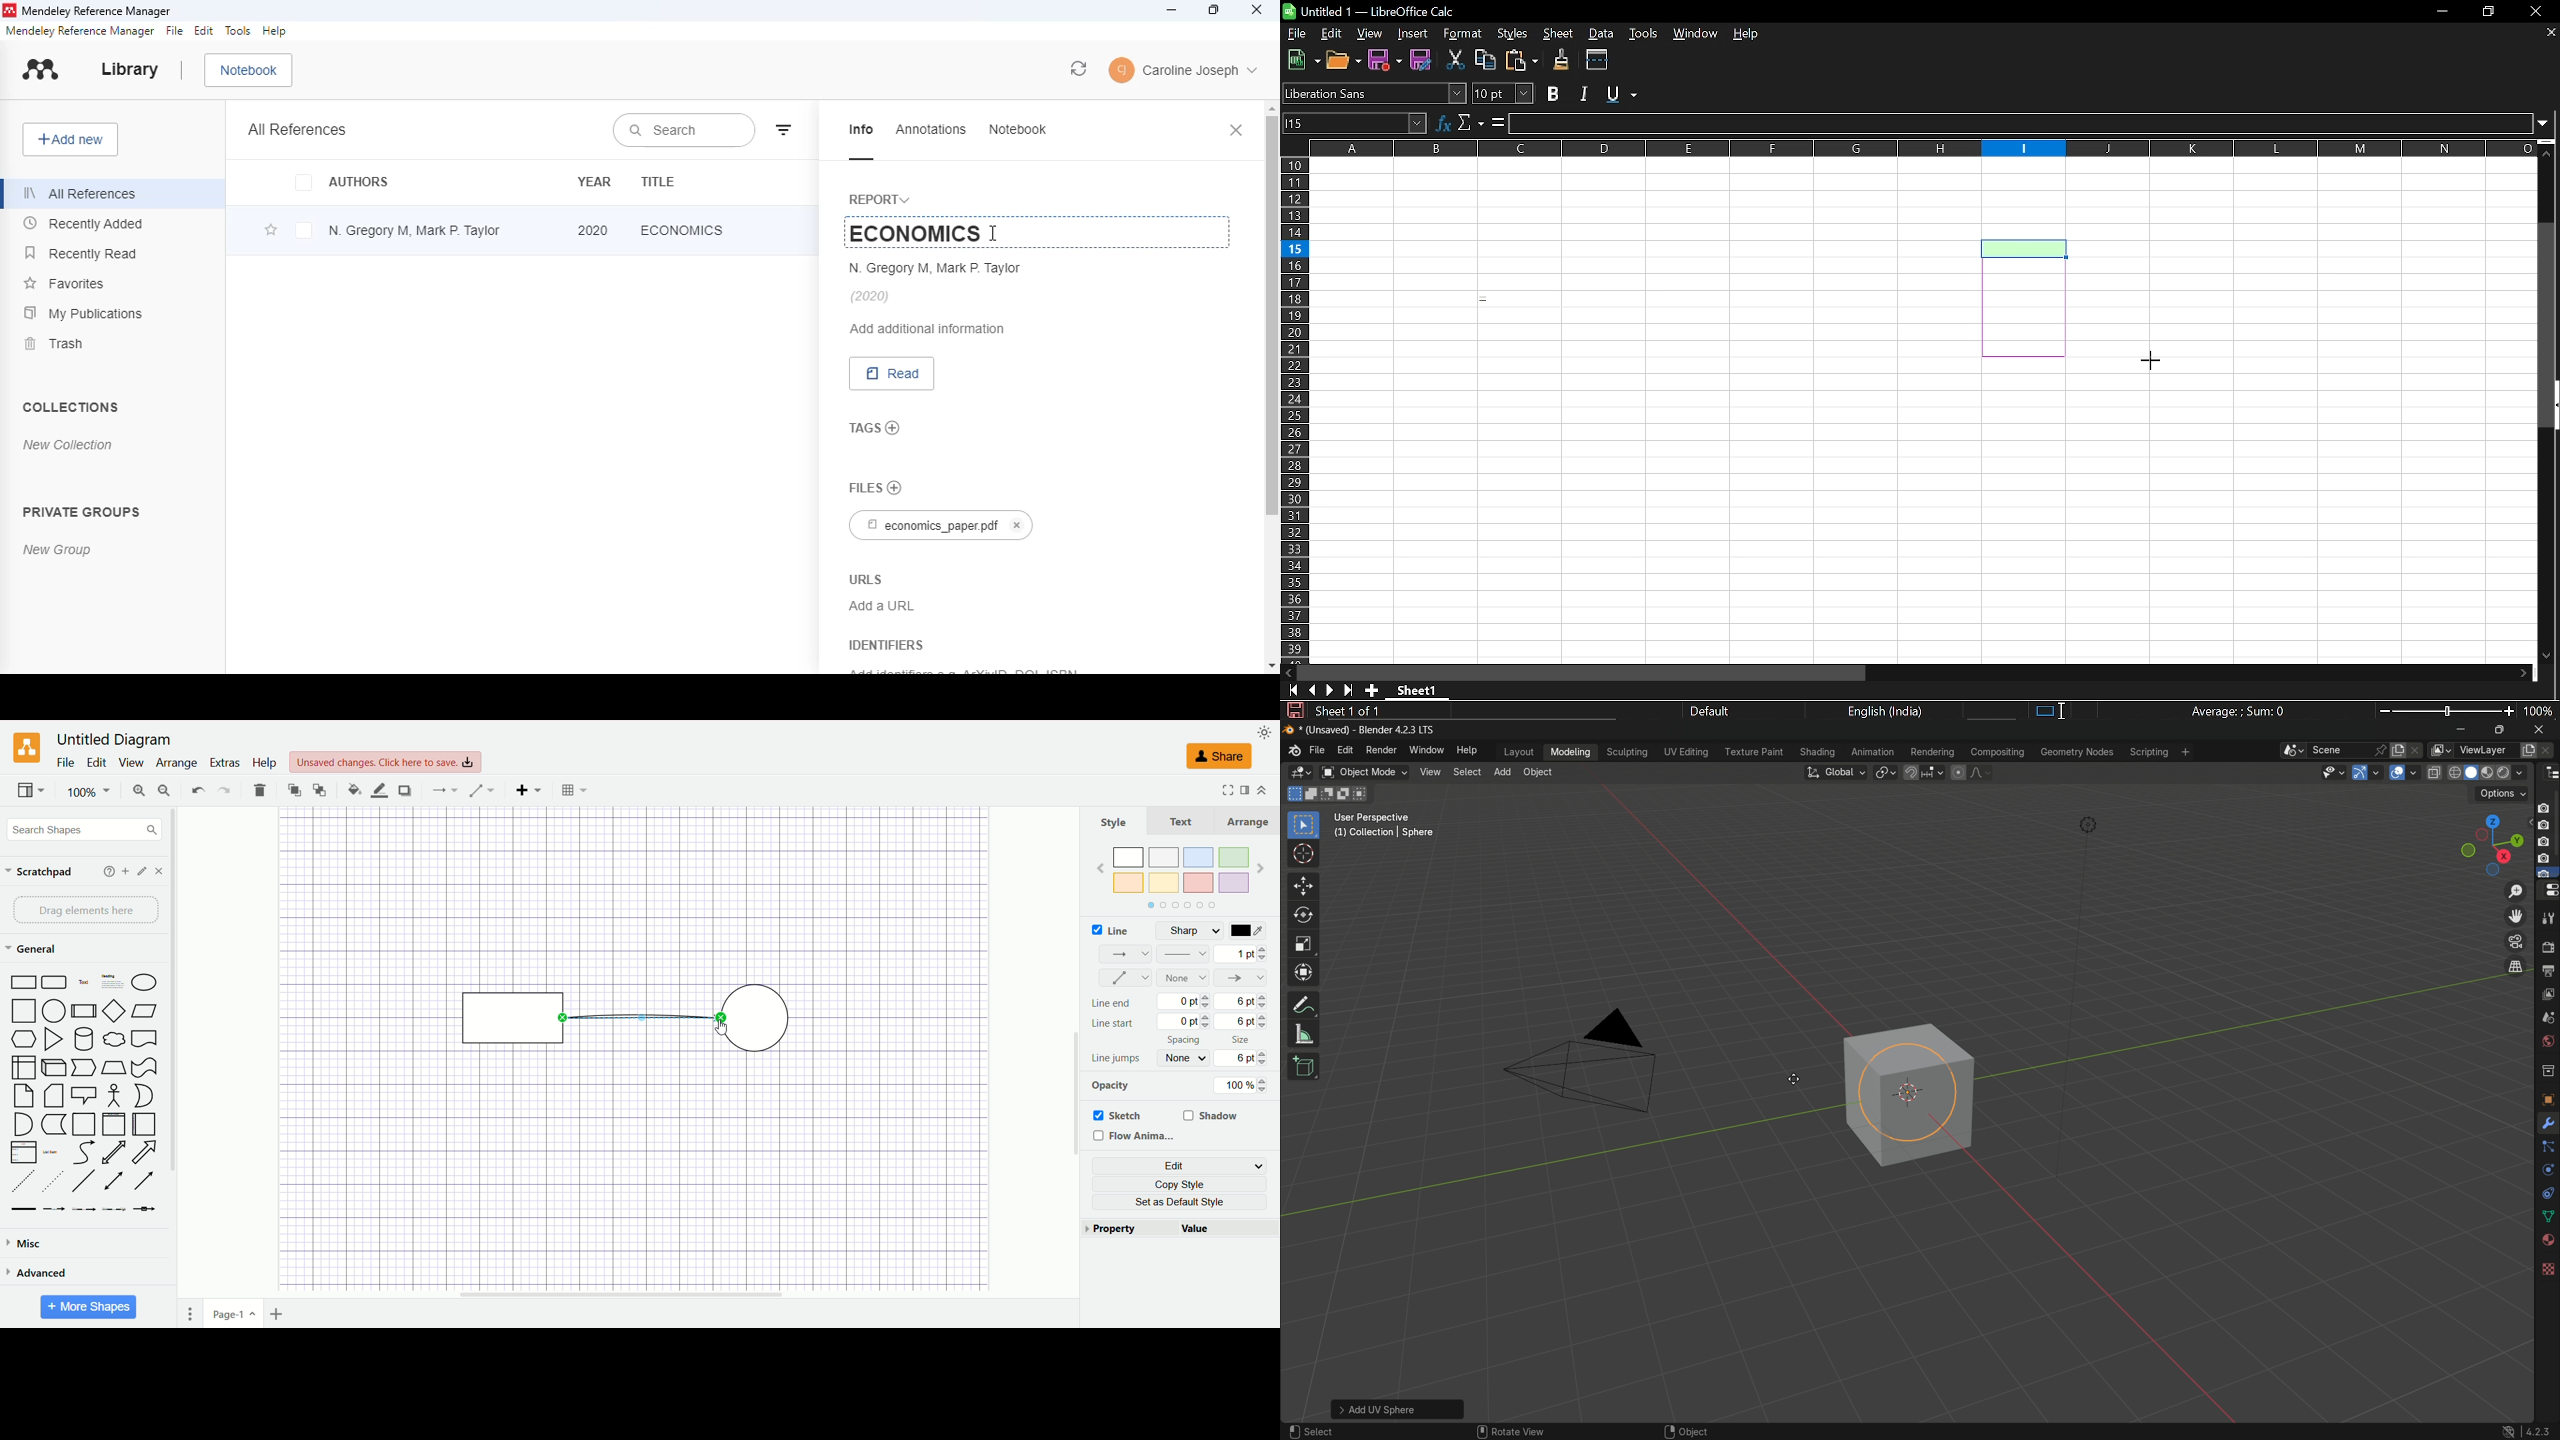 The width and height of the screenshot is (2576, 1456). What do you see at coordinates (2515, 941) in the screenshot?
I see `toggle the camera view` at bounding box center [2515, 941].